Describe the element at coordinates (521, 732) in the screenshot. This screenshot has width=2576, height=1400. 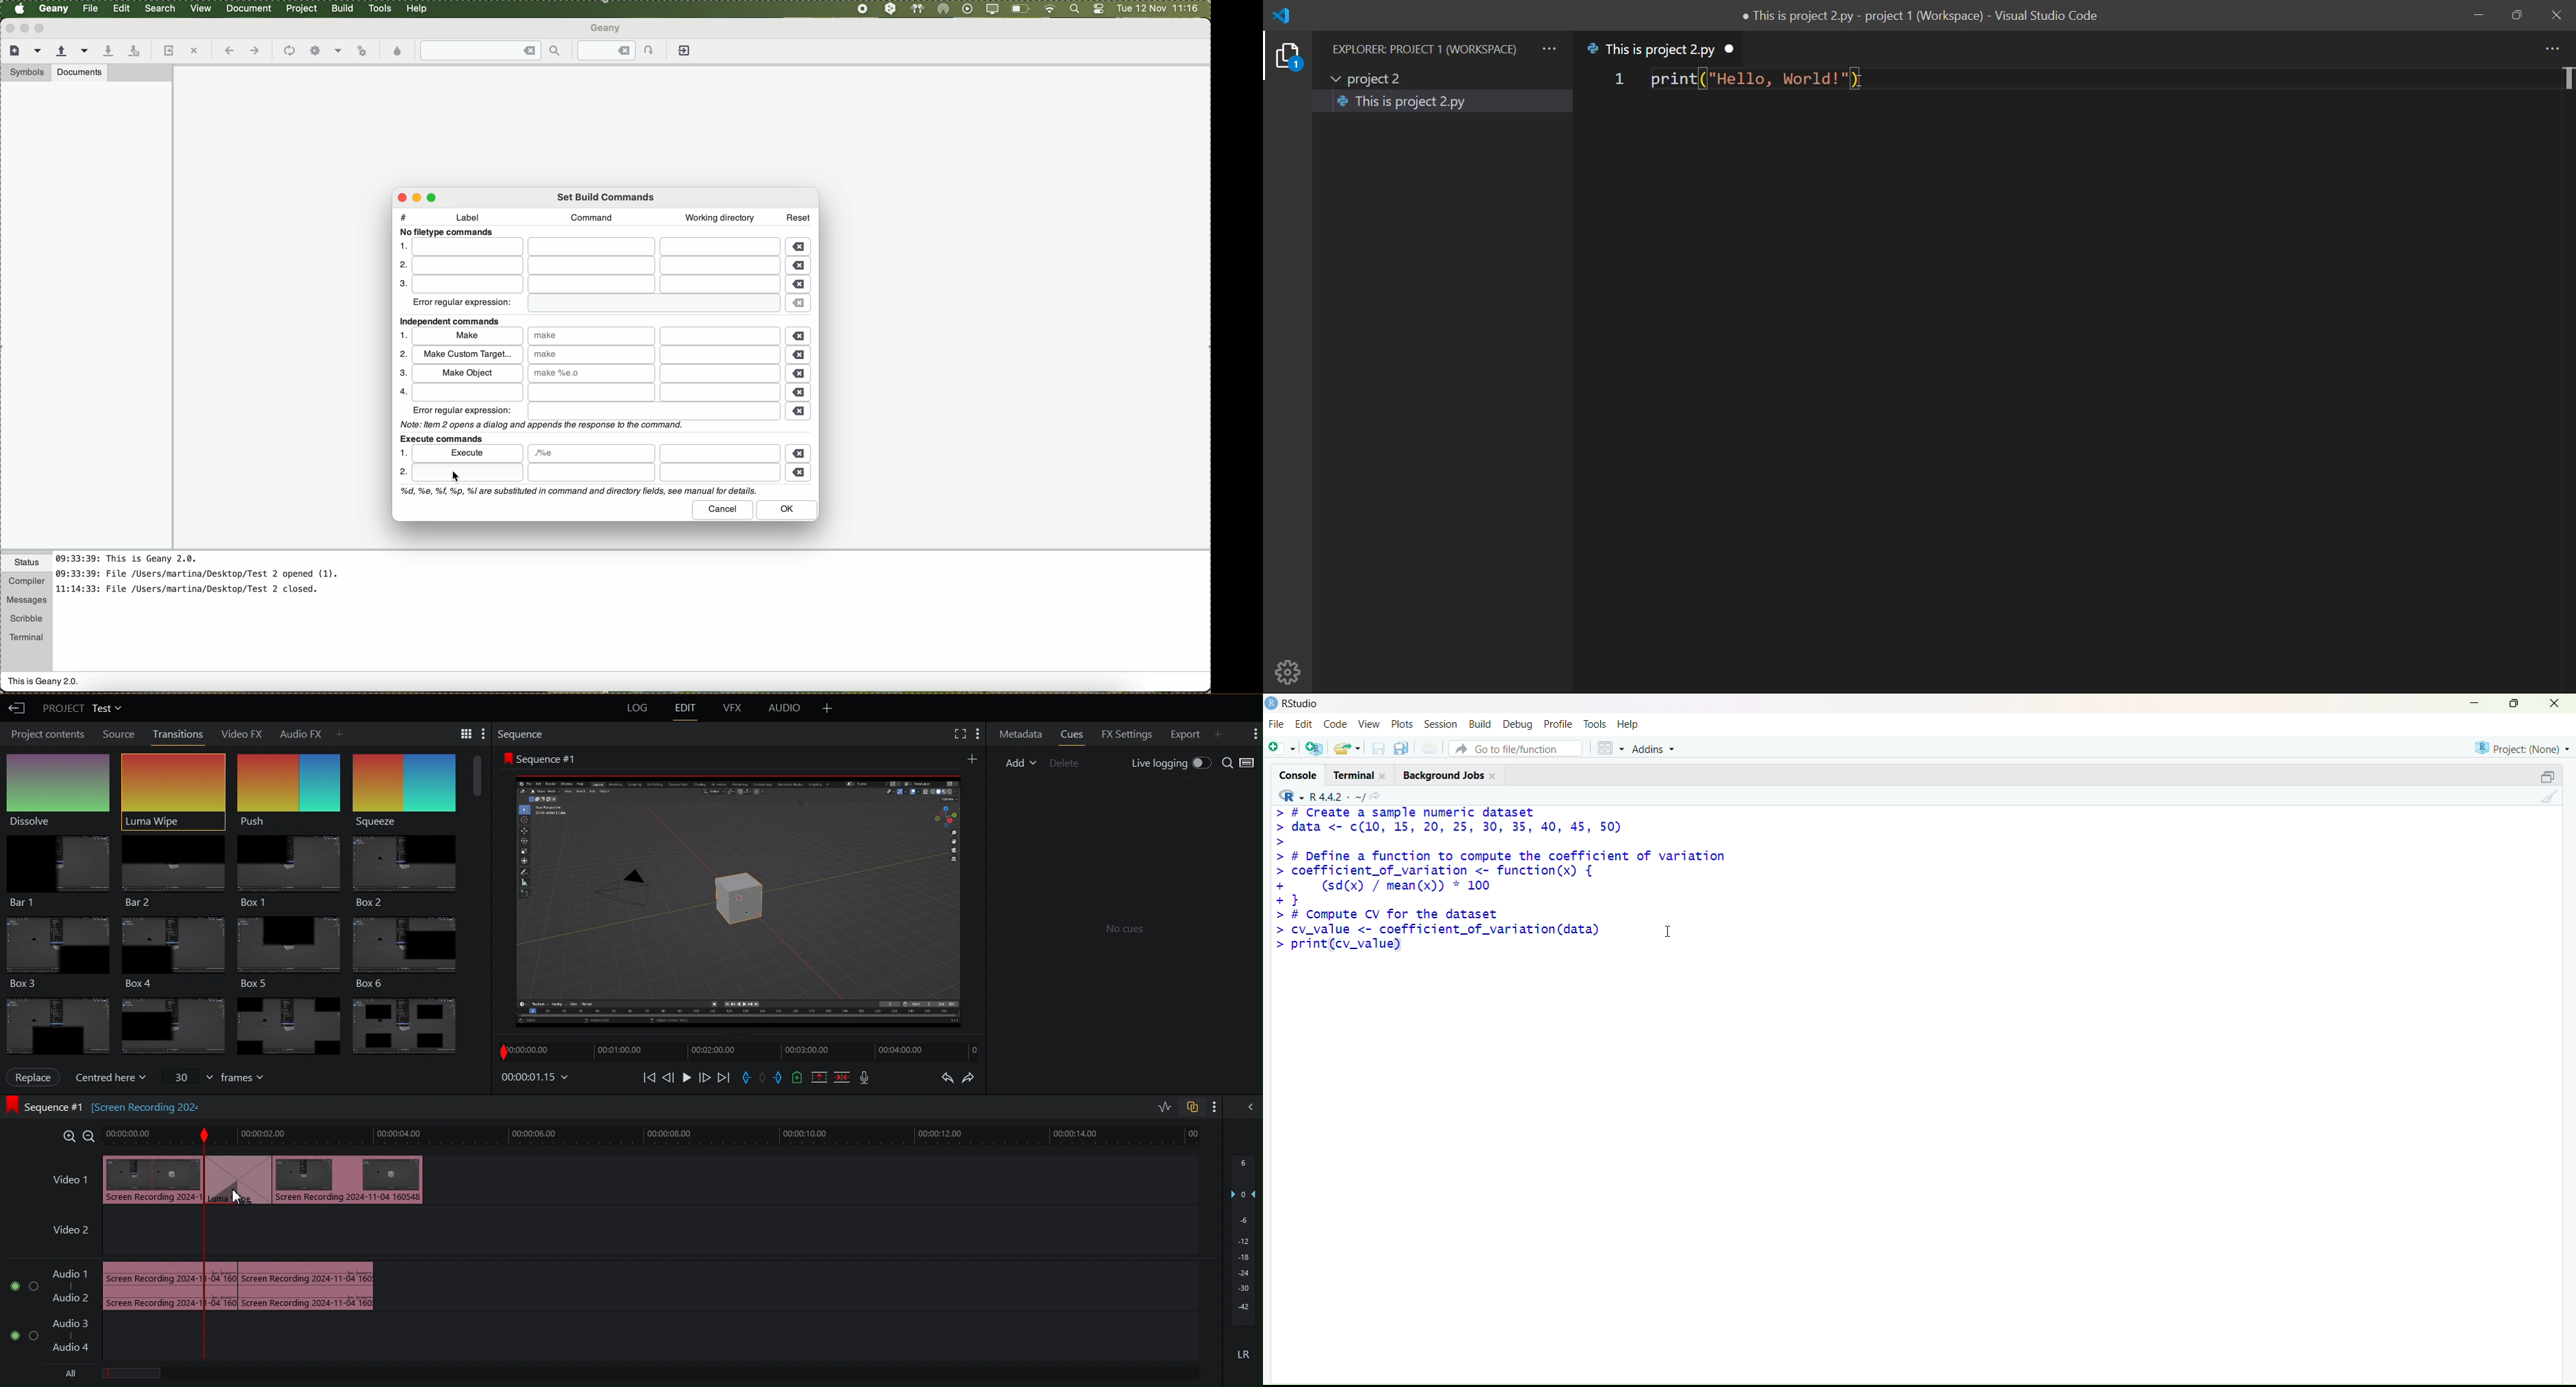
I see `Sequence` at that location.